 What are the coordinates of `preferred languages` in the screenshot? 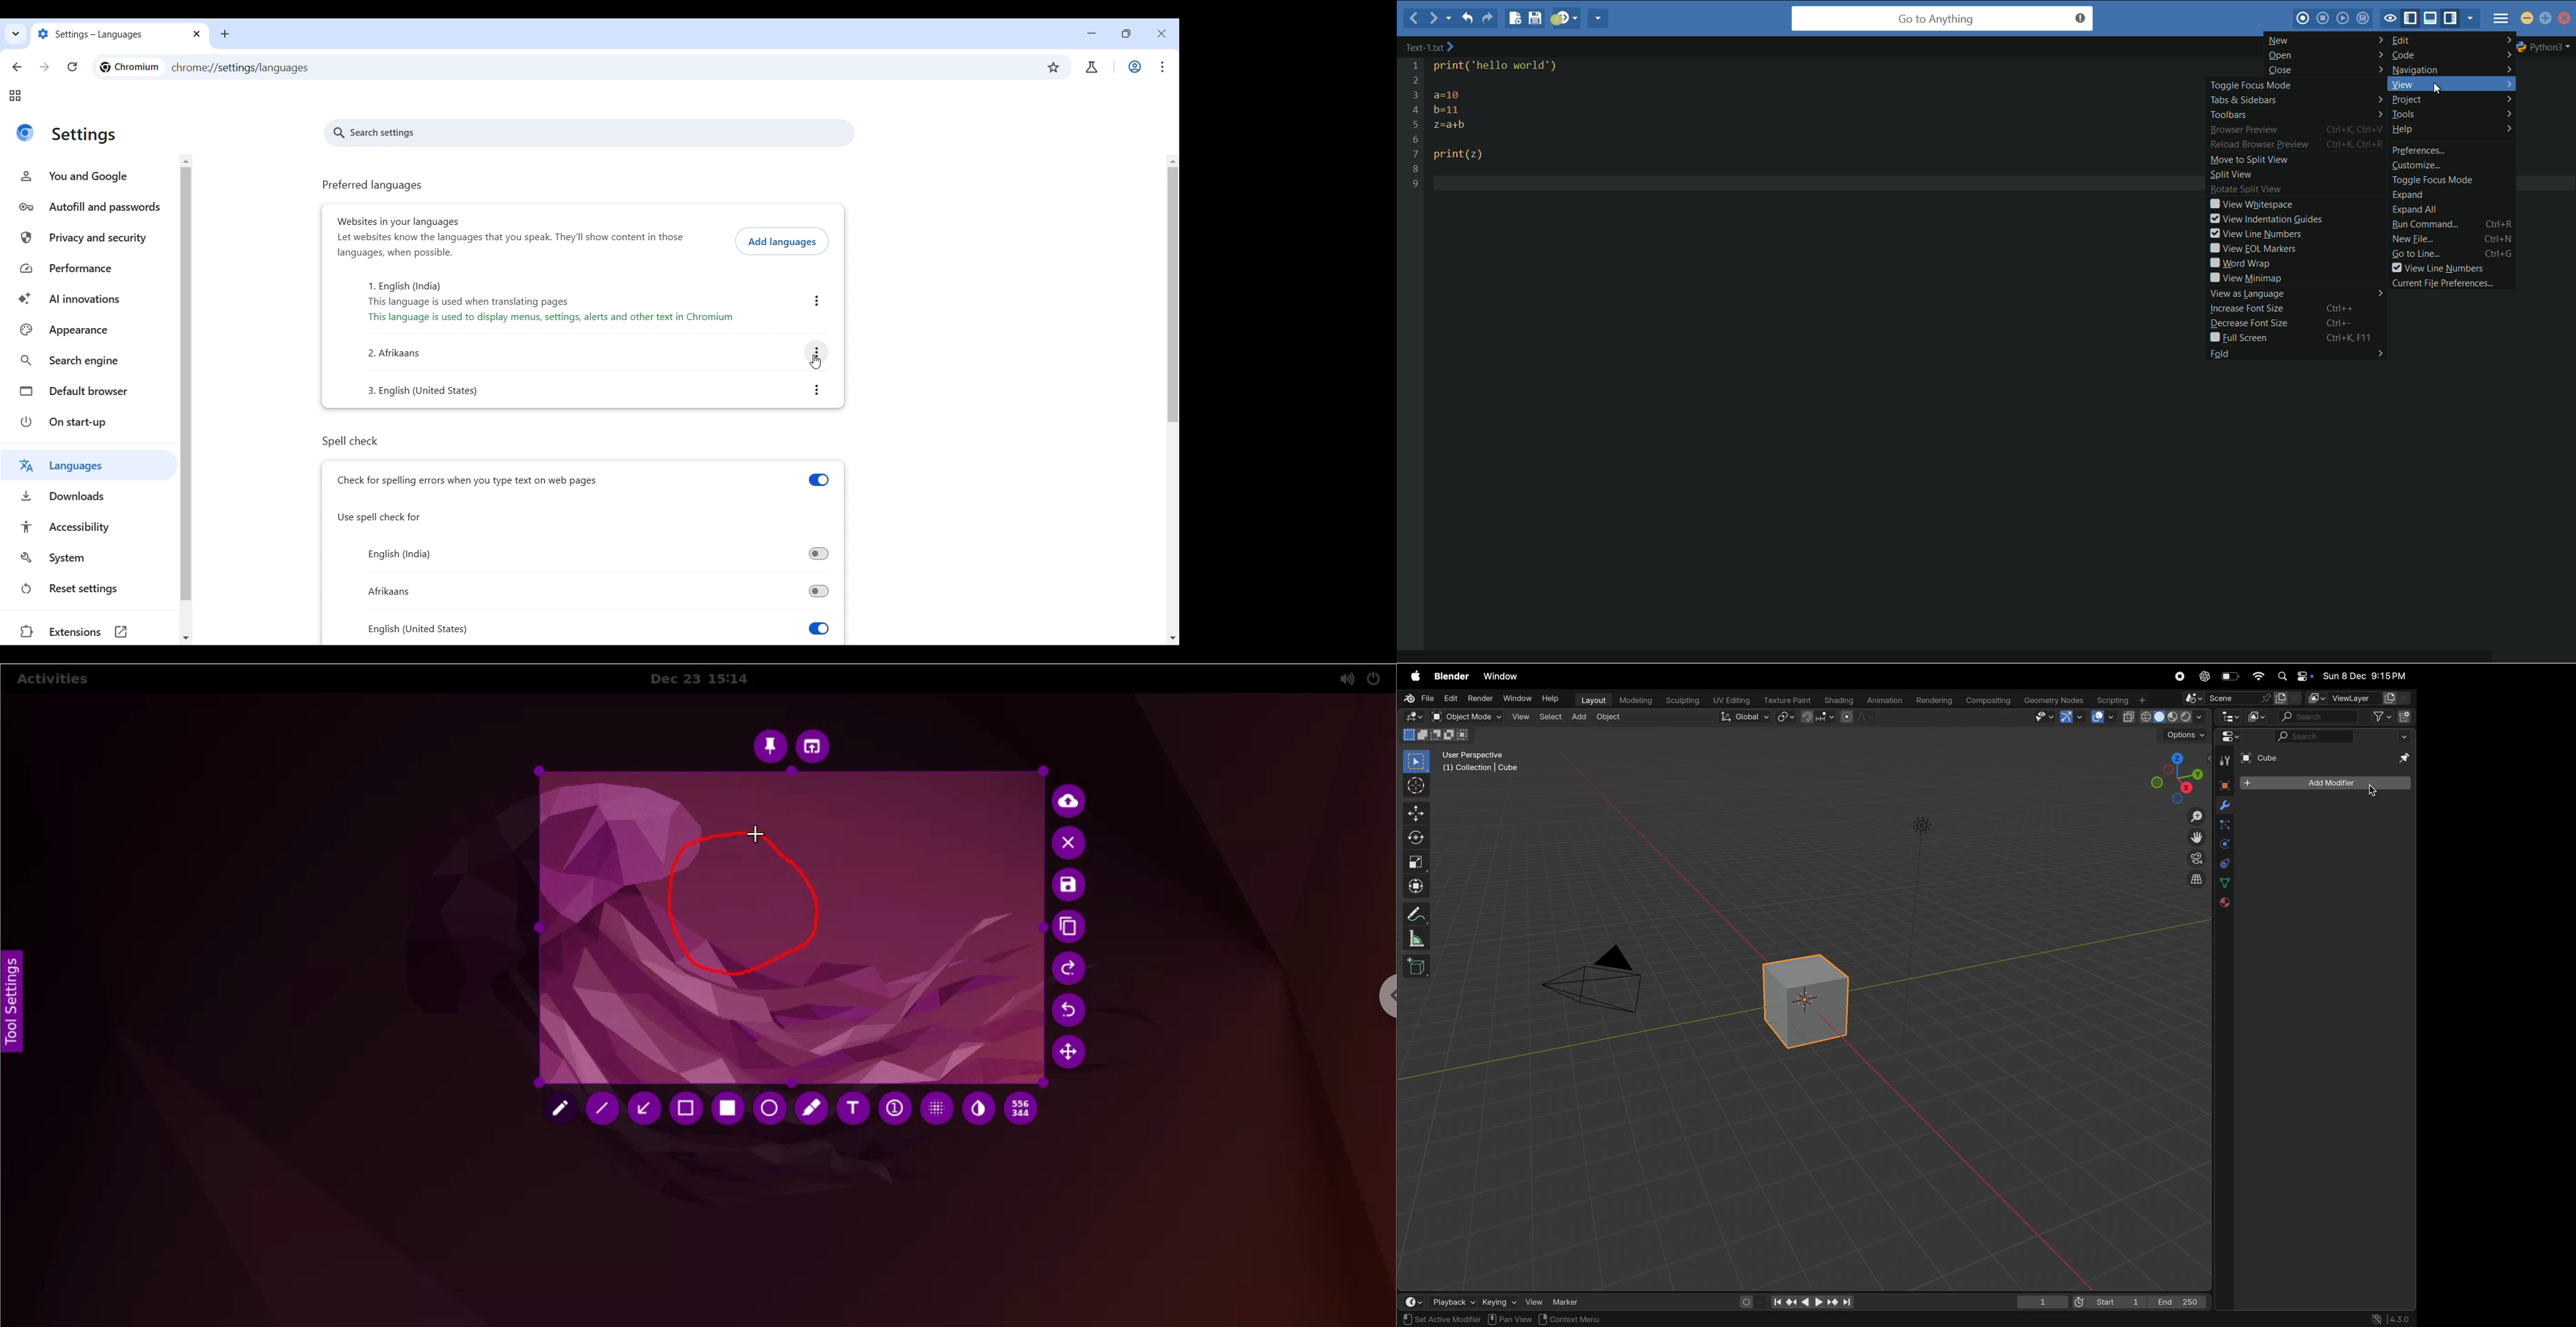 It's located at (373, 186).